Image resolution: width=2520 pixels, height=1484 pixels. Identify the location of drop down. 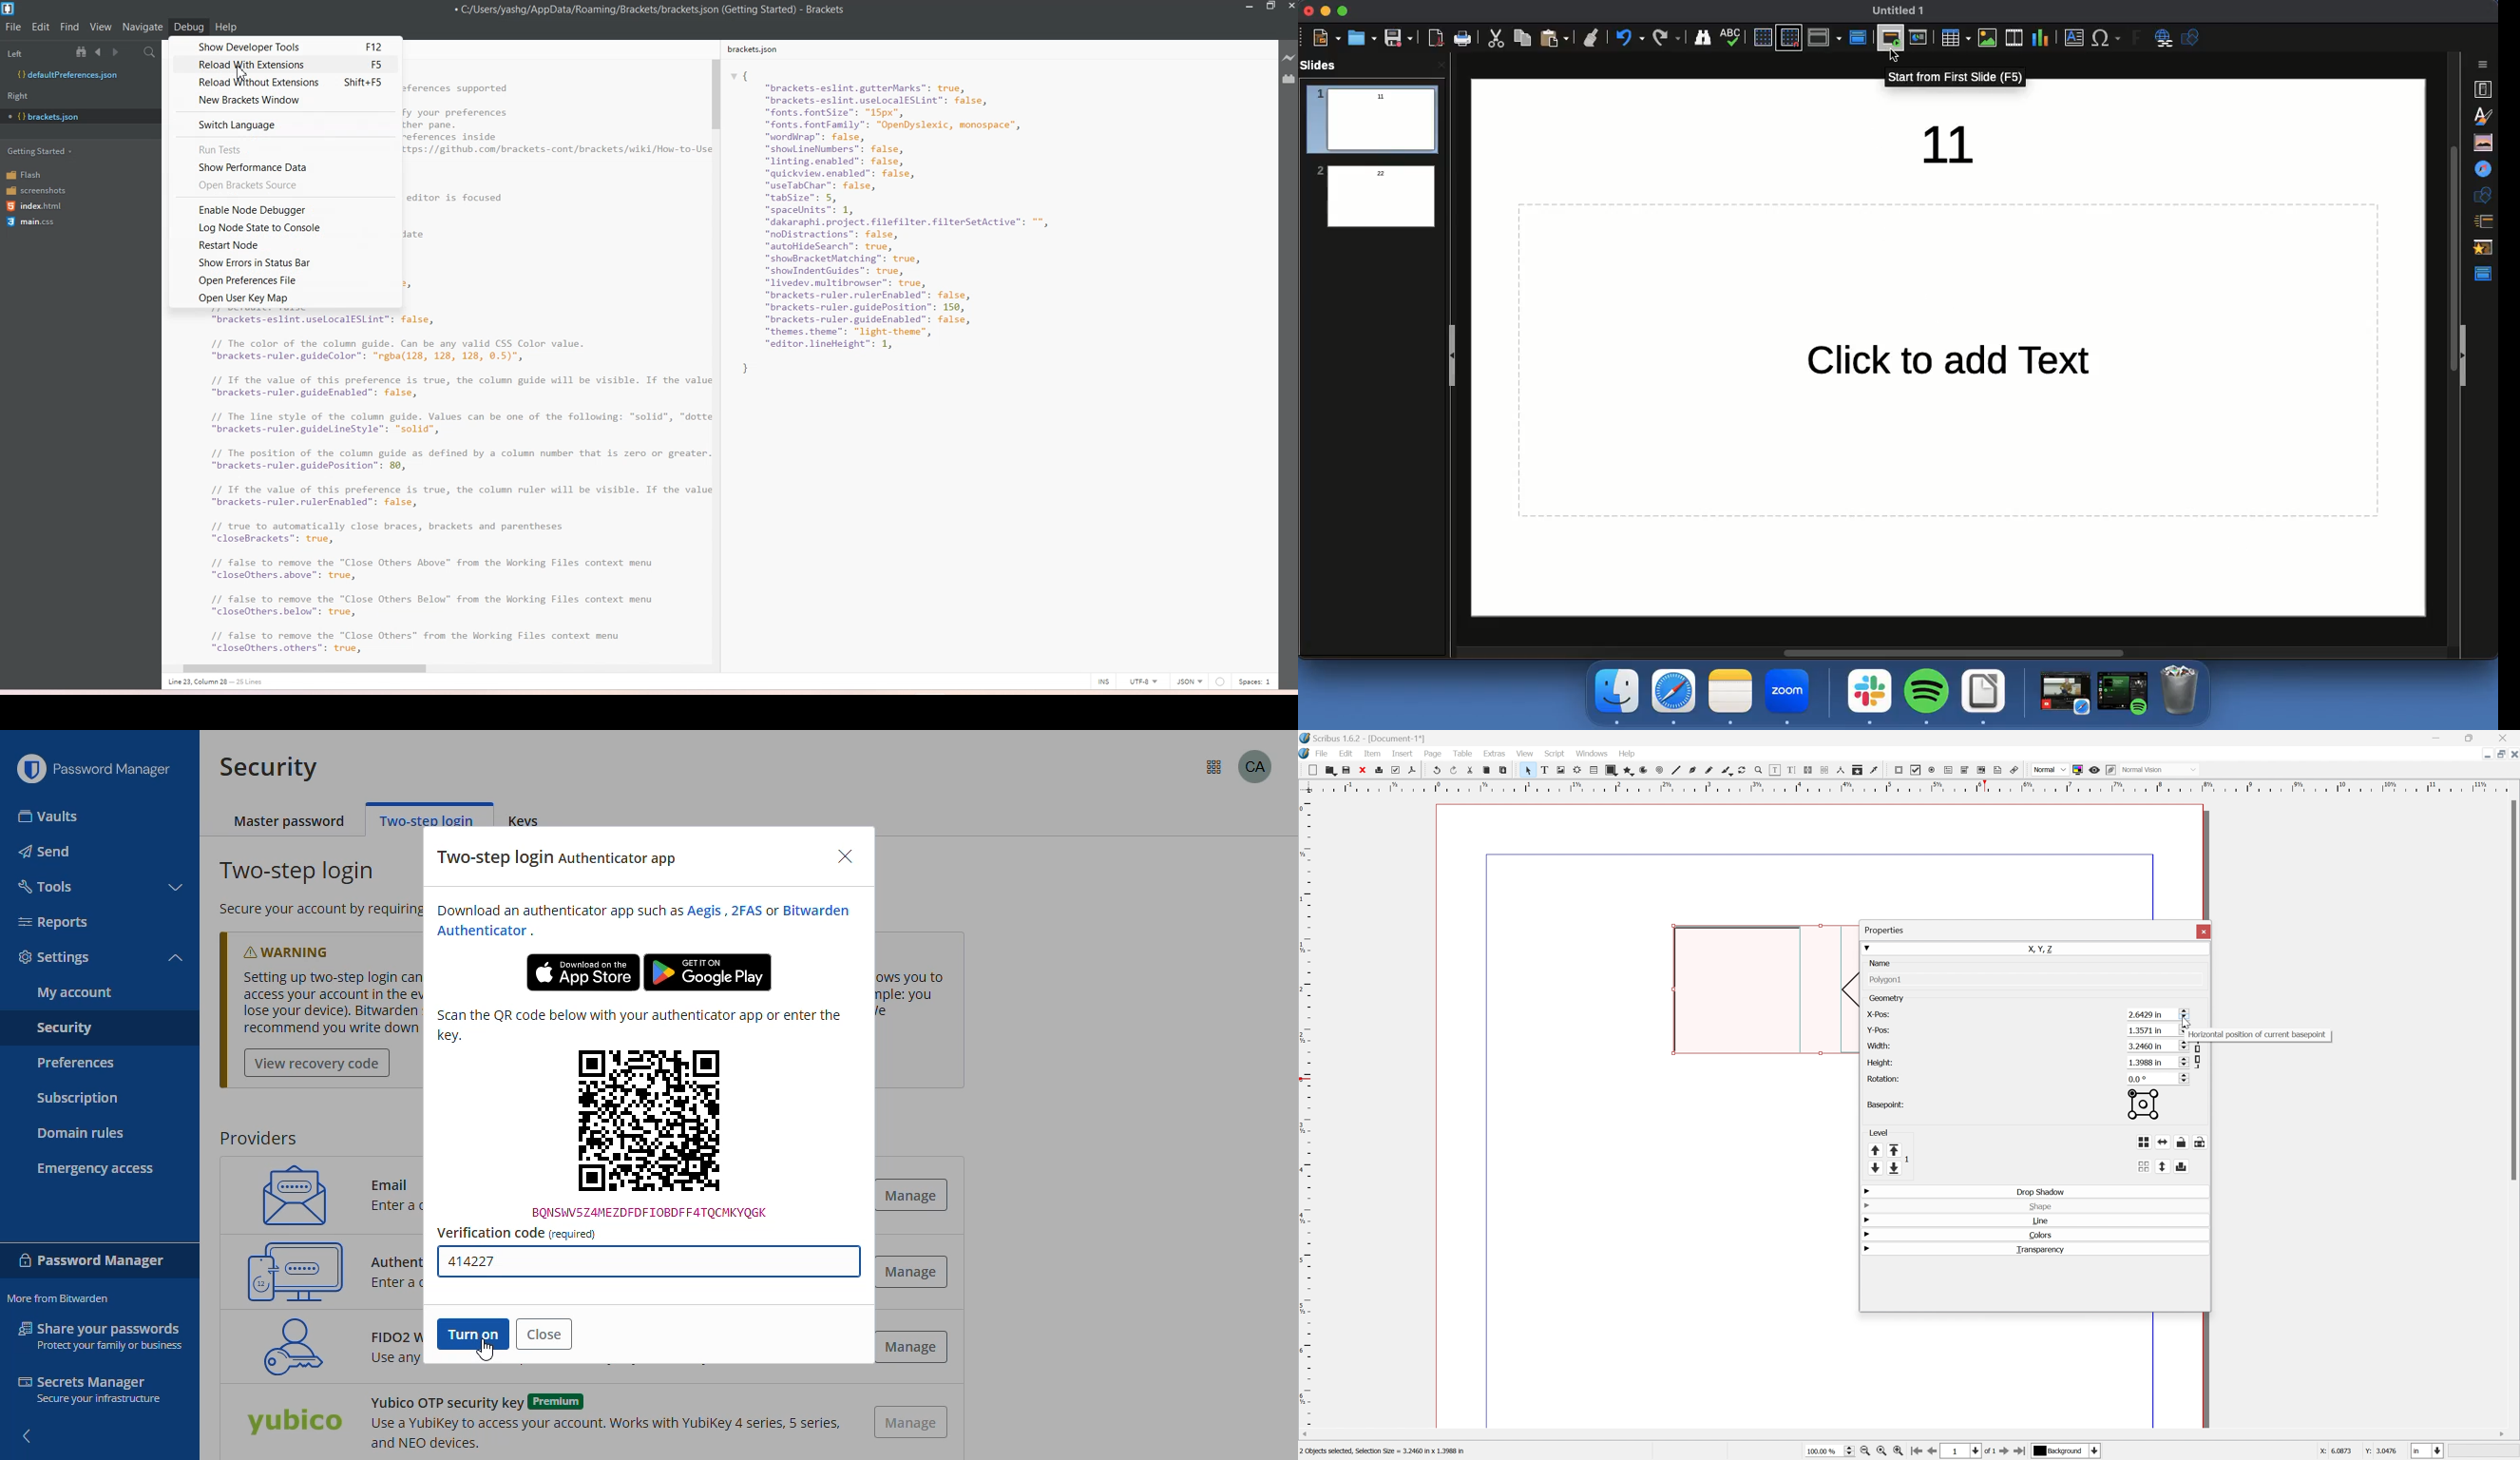
(1868, 1219).